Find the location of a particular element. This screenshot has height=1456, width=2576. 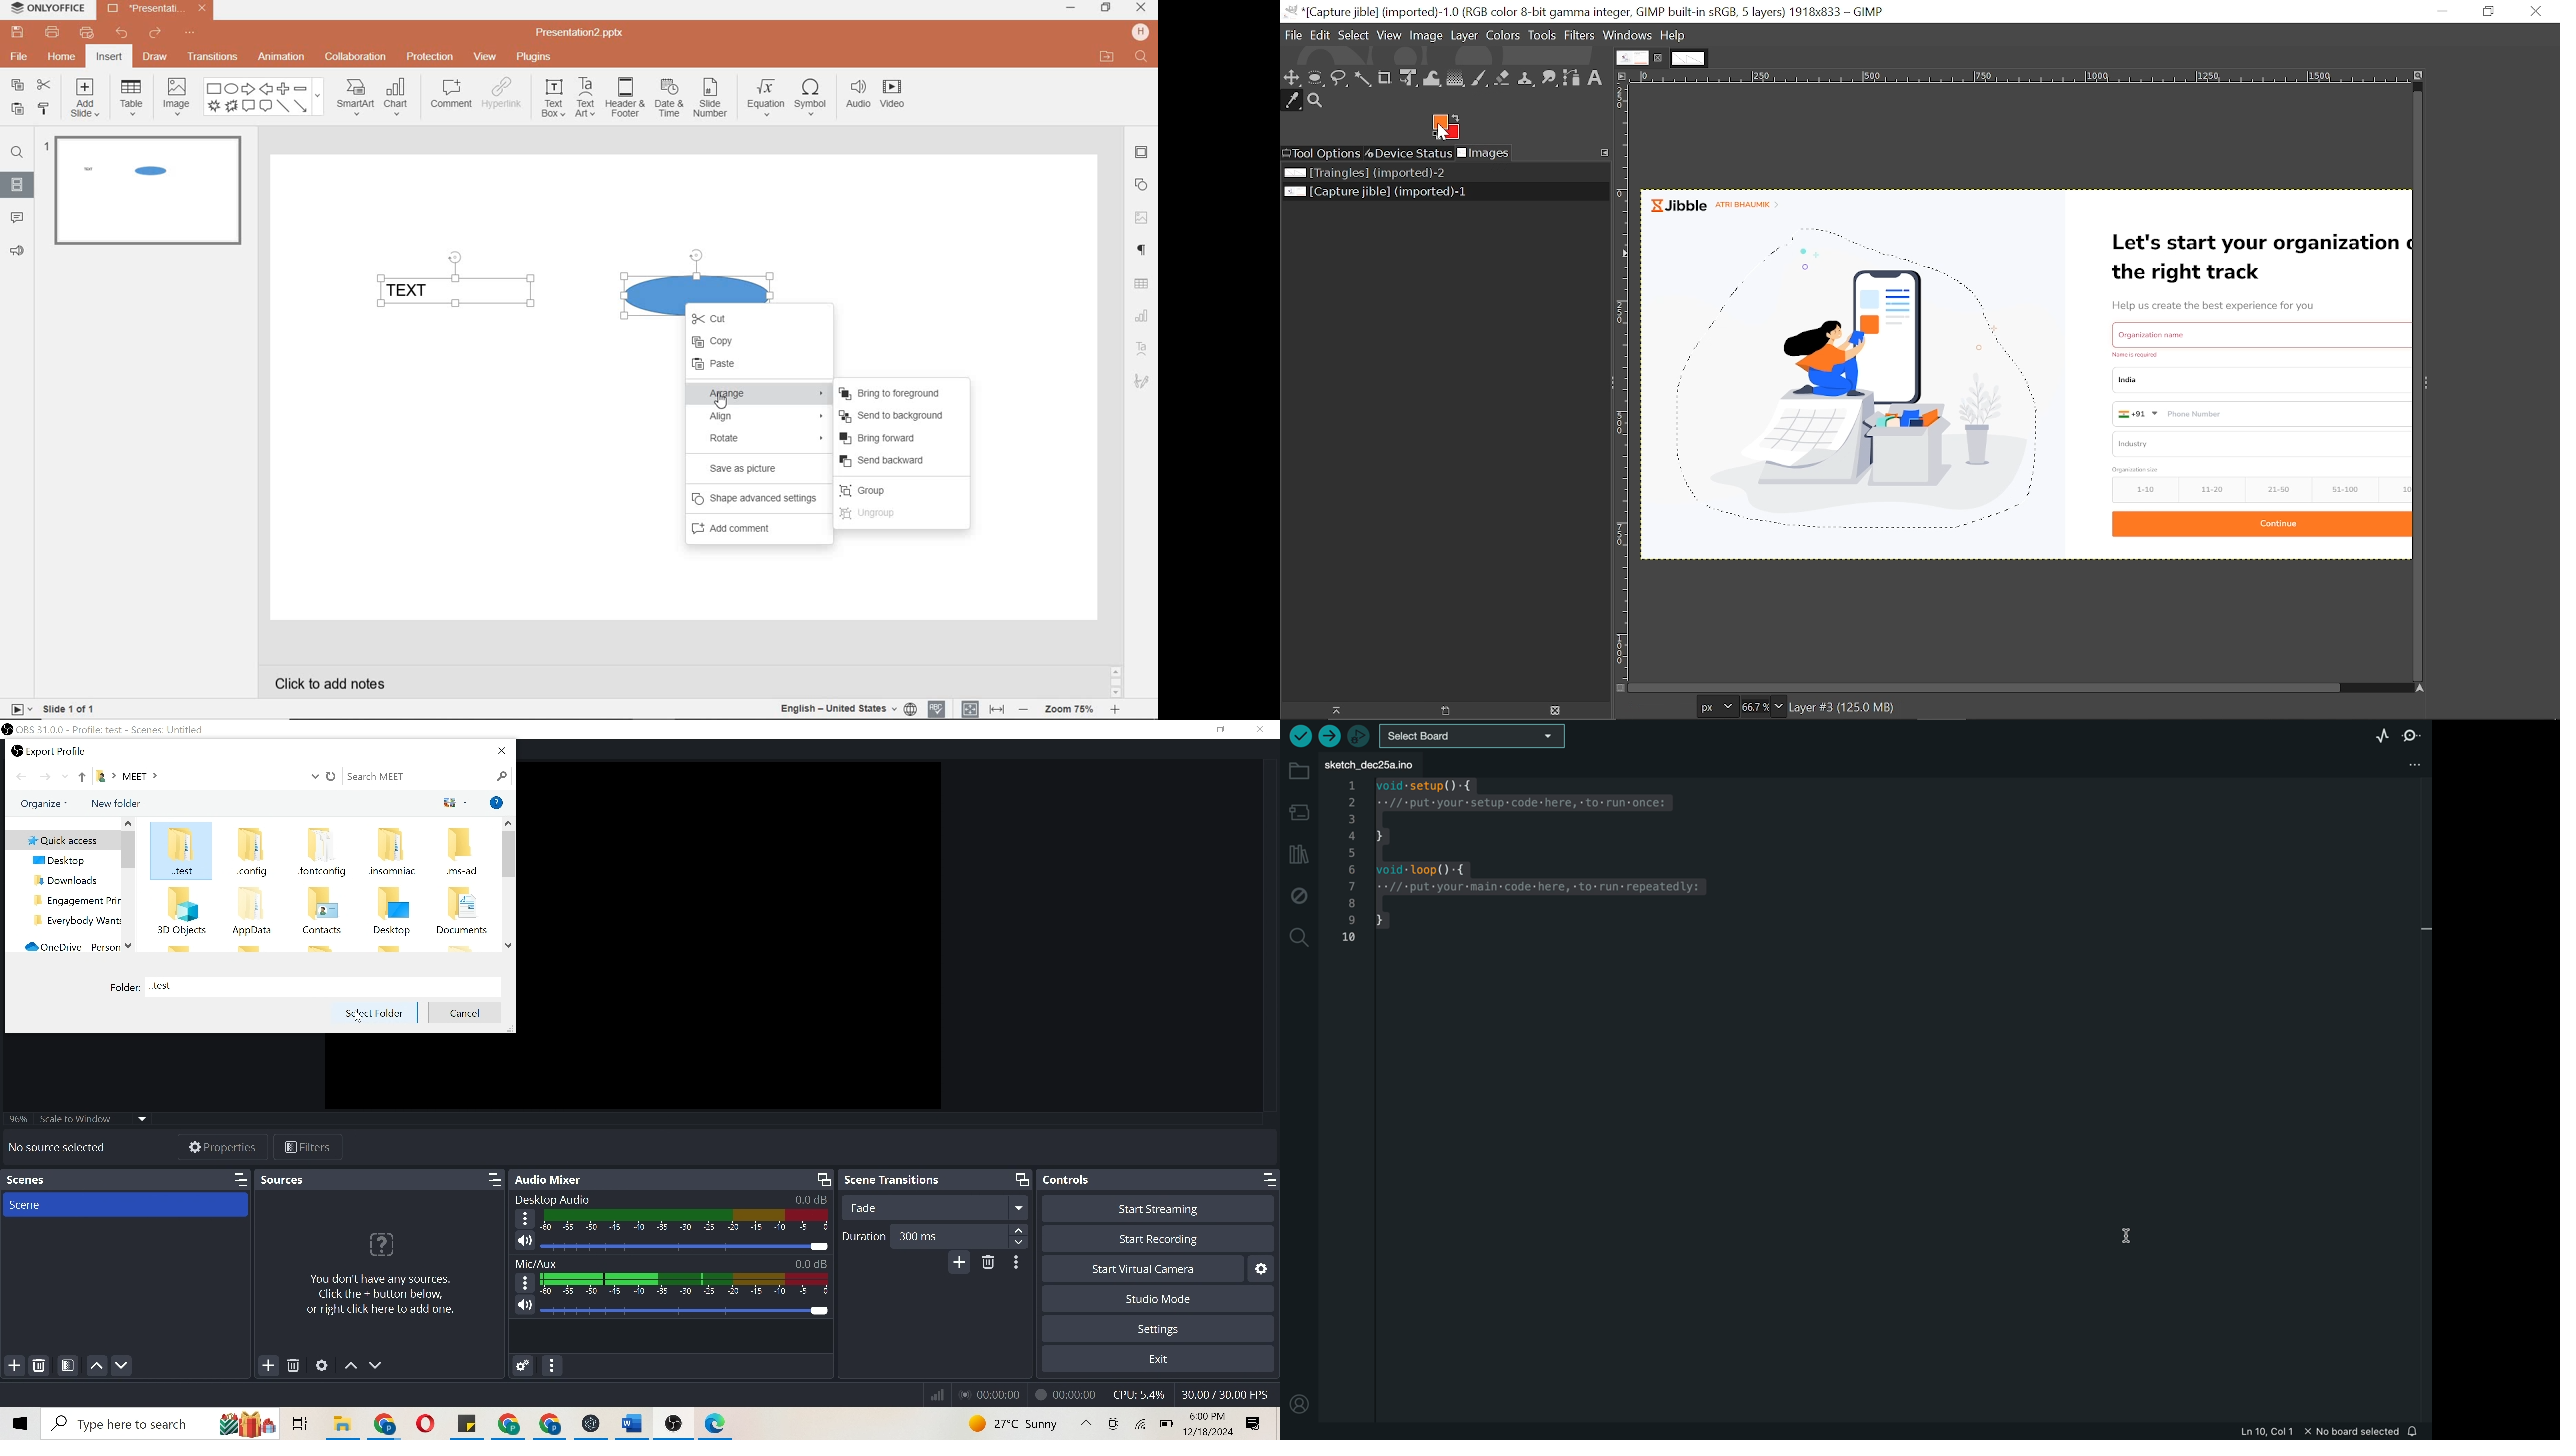

advanced audio properties is located at coordinates (520, 1365).